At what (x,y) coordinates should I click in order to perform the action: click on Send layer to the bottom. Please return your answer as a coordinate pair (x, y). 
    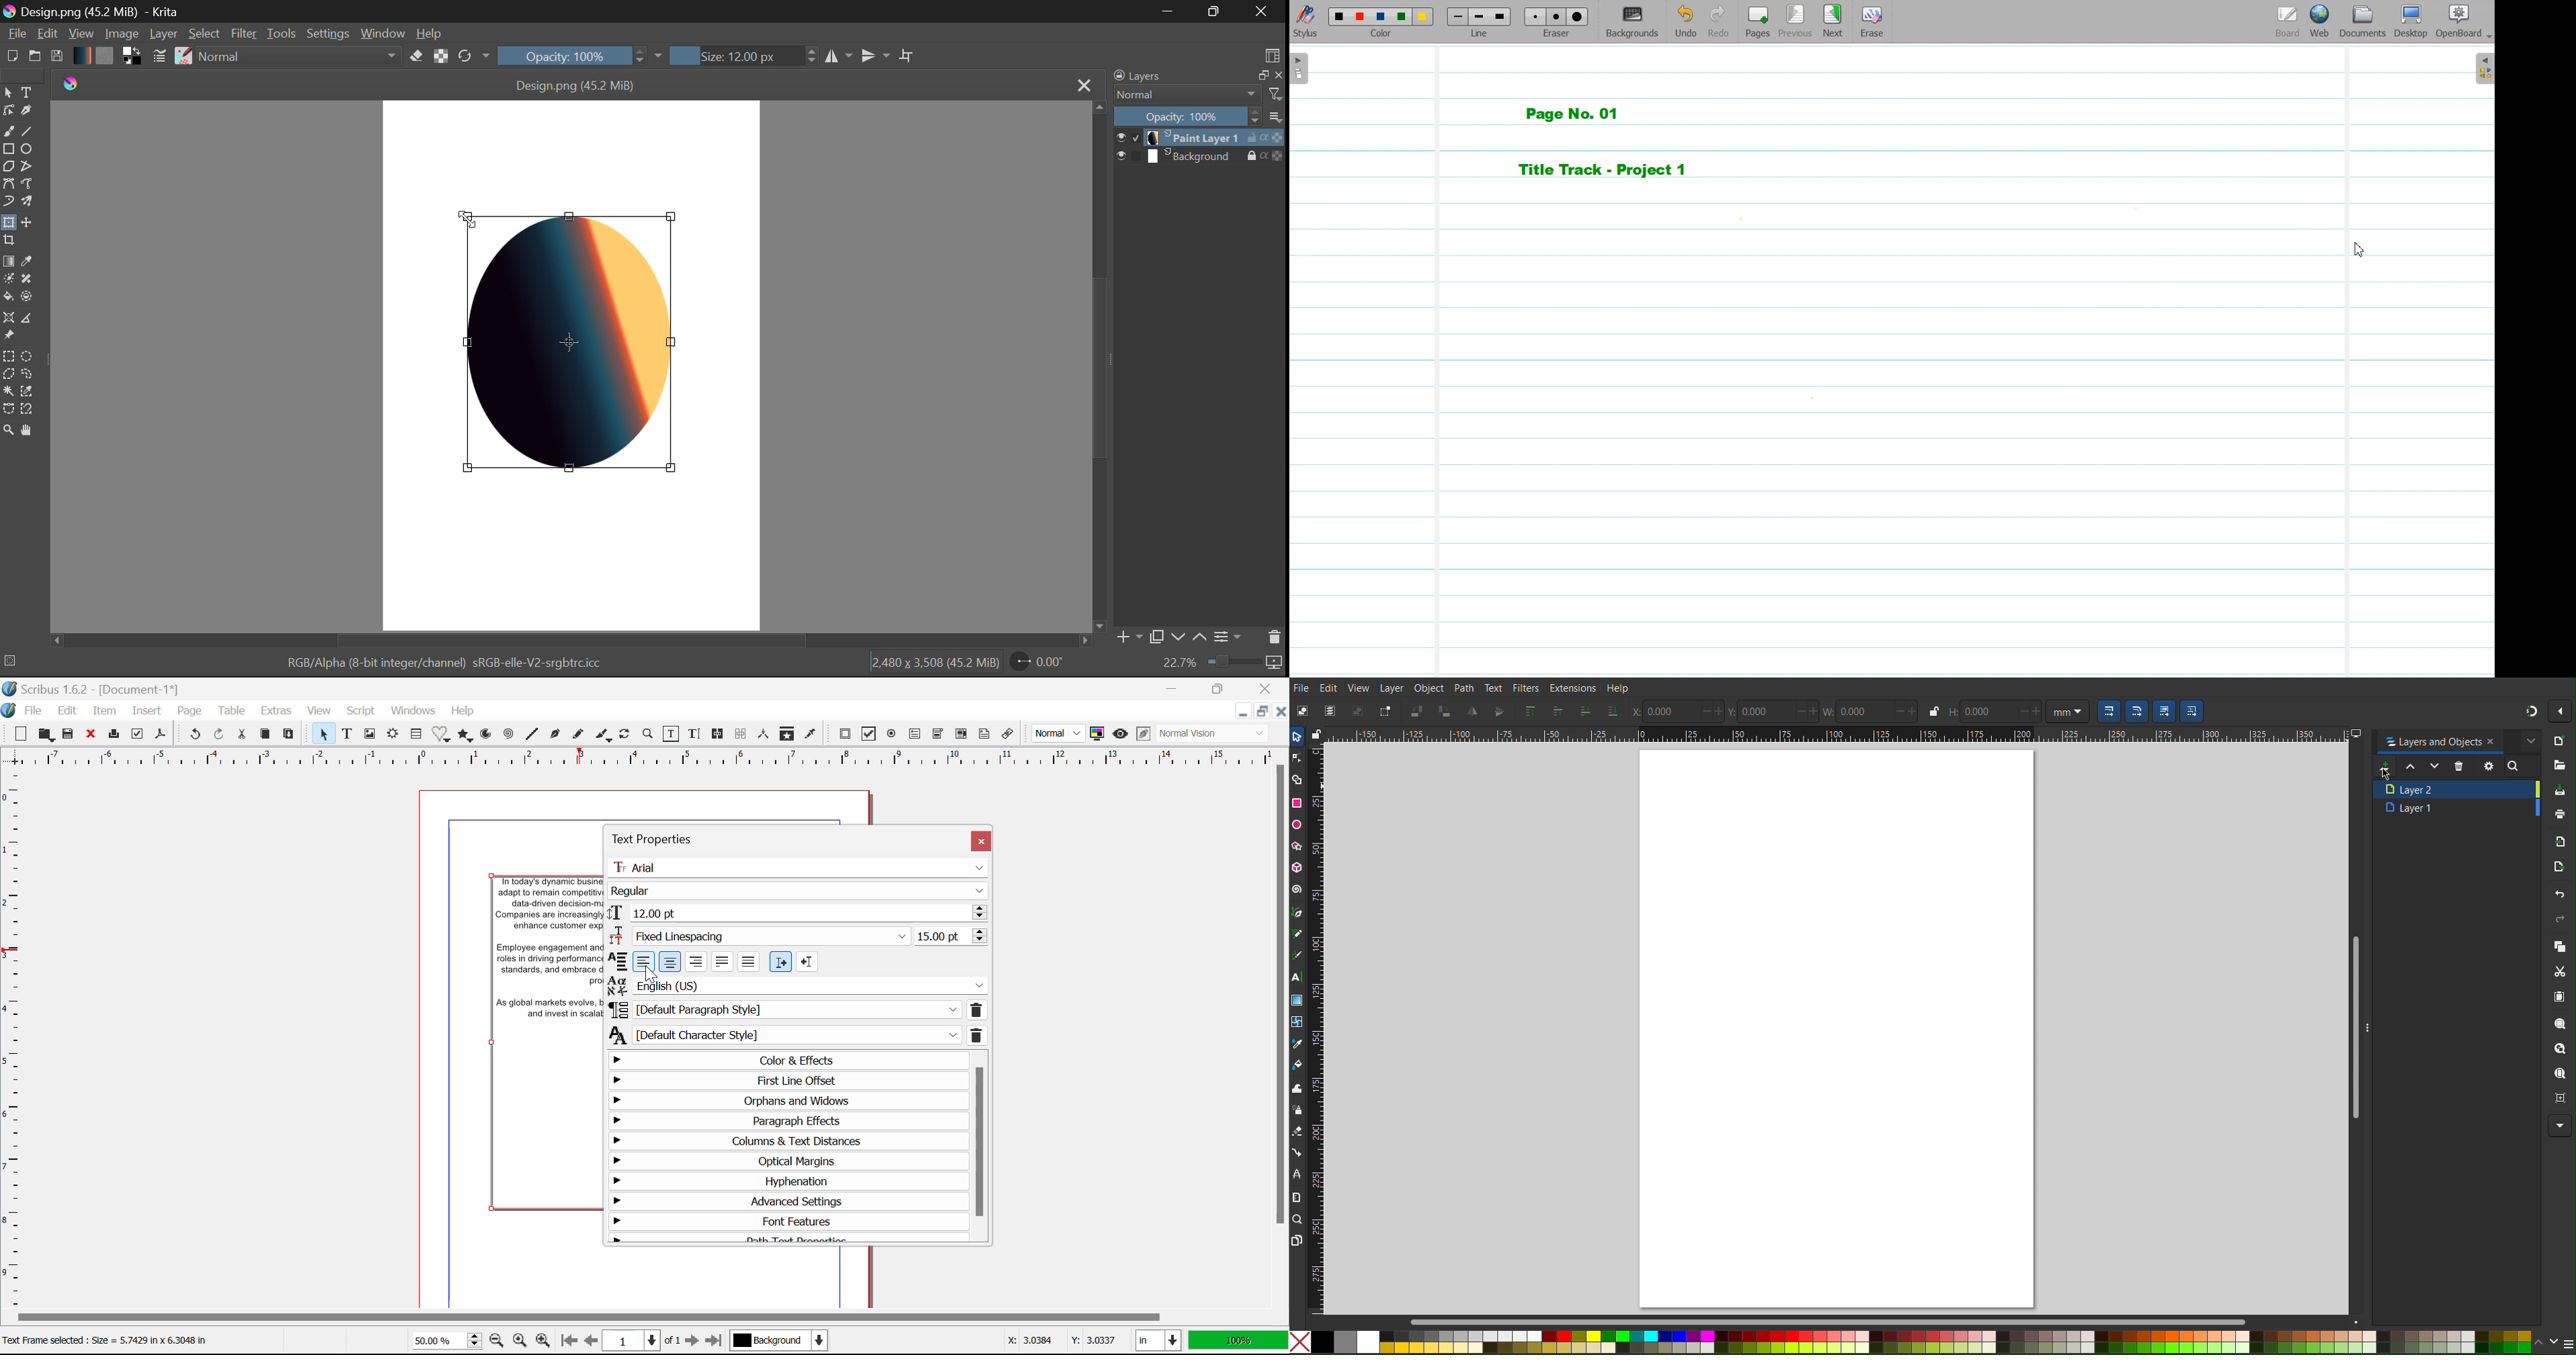
    Looking at the image, I should click on (1612, 711).